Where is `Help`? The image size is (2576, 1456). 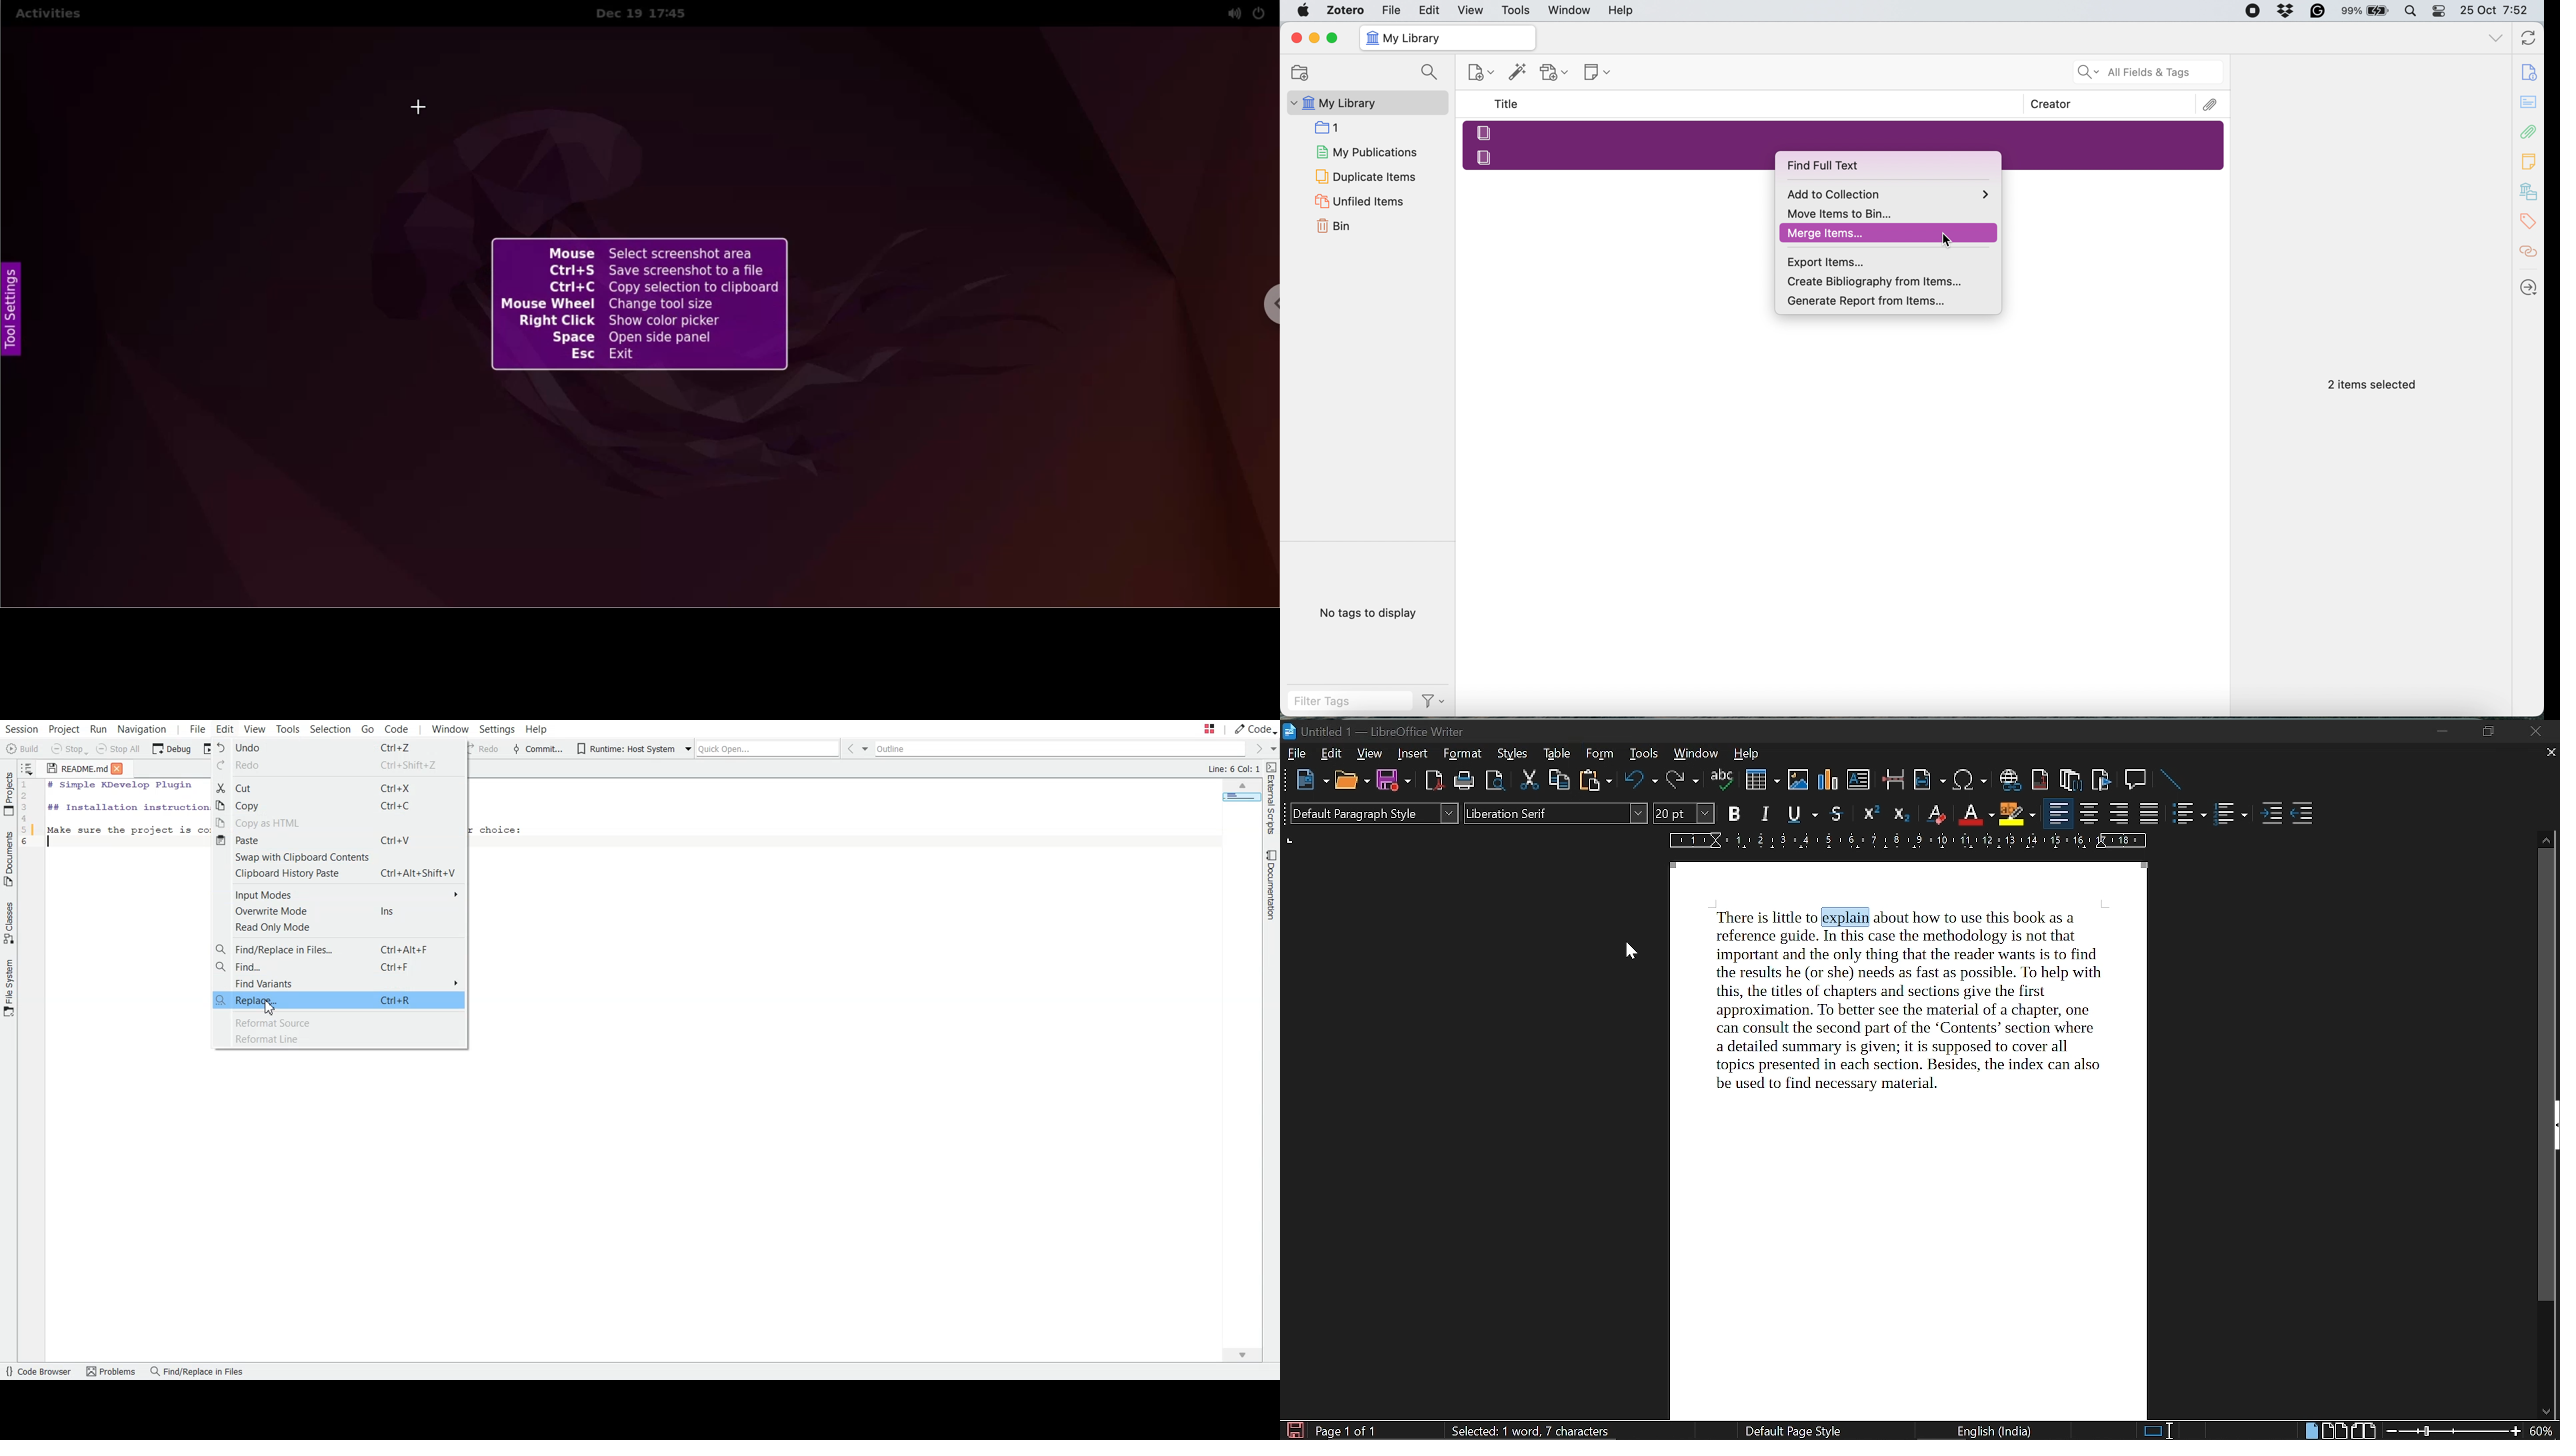
Help is located at coordinates (1621, 10).